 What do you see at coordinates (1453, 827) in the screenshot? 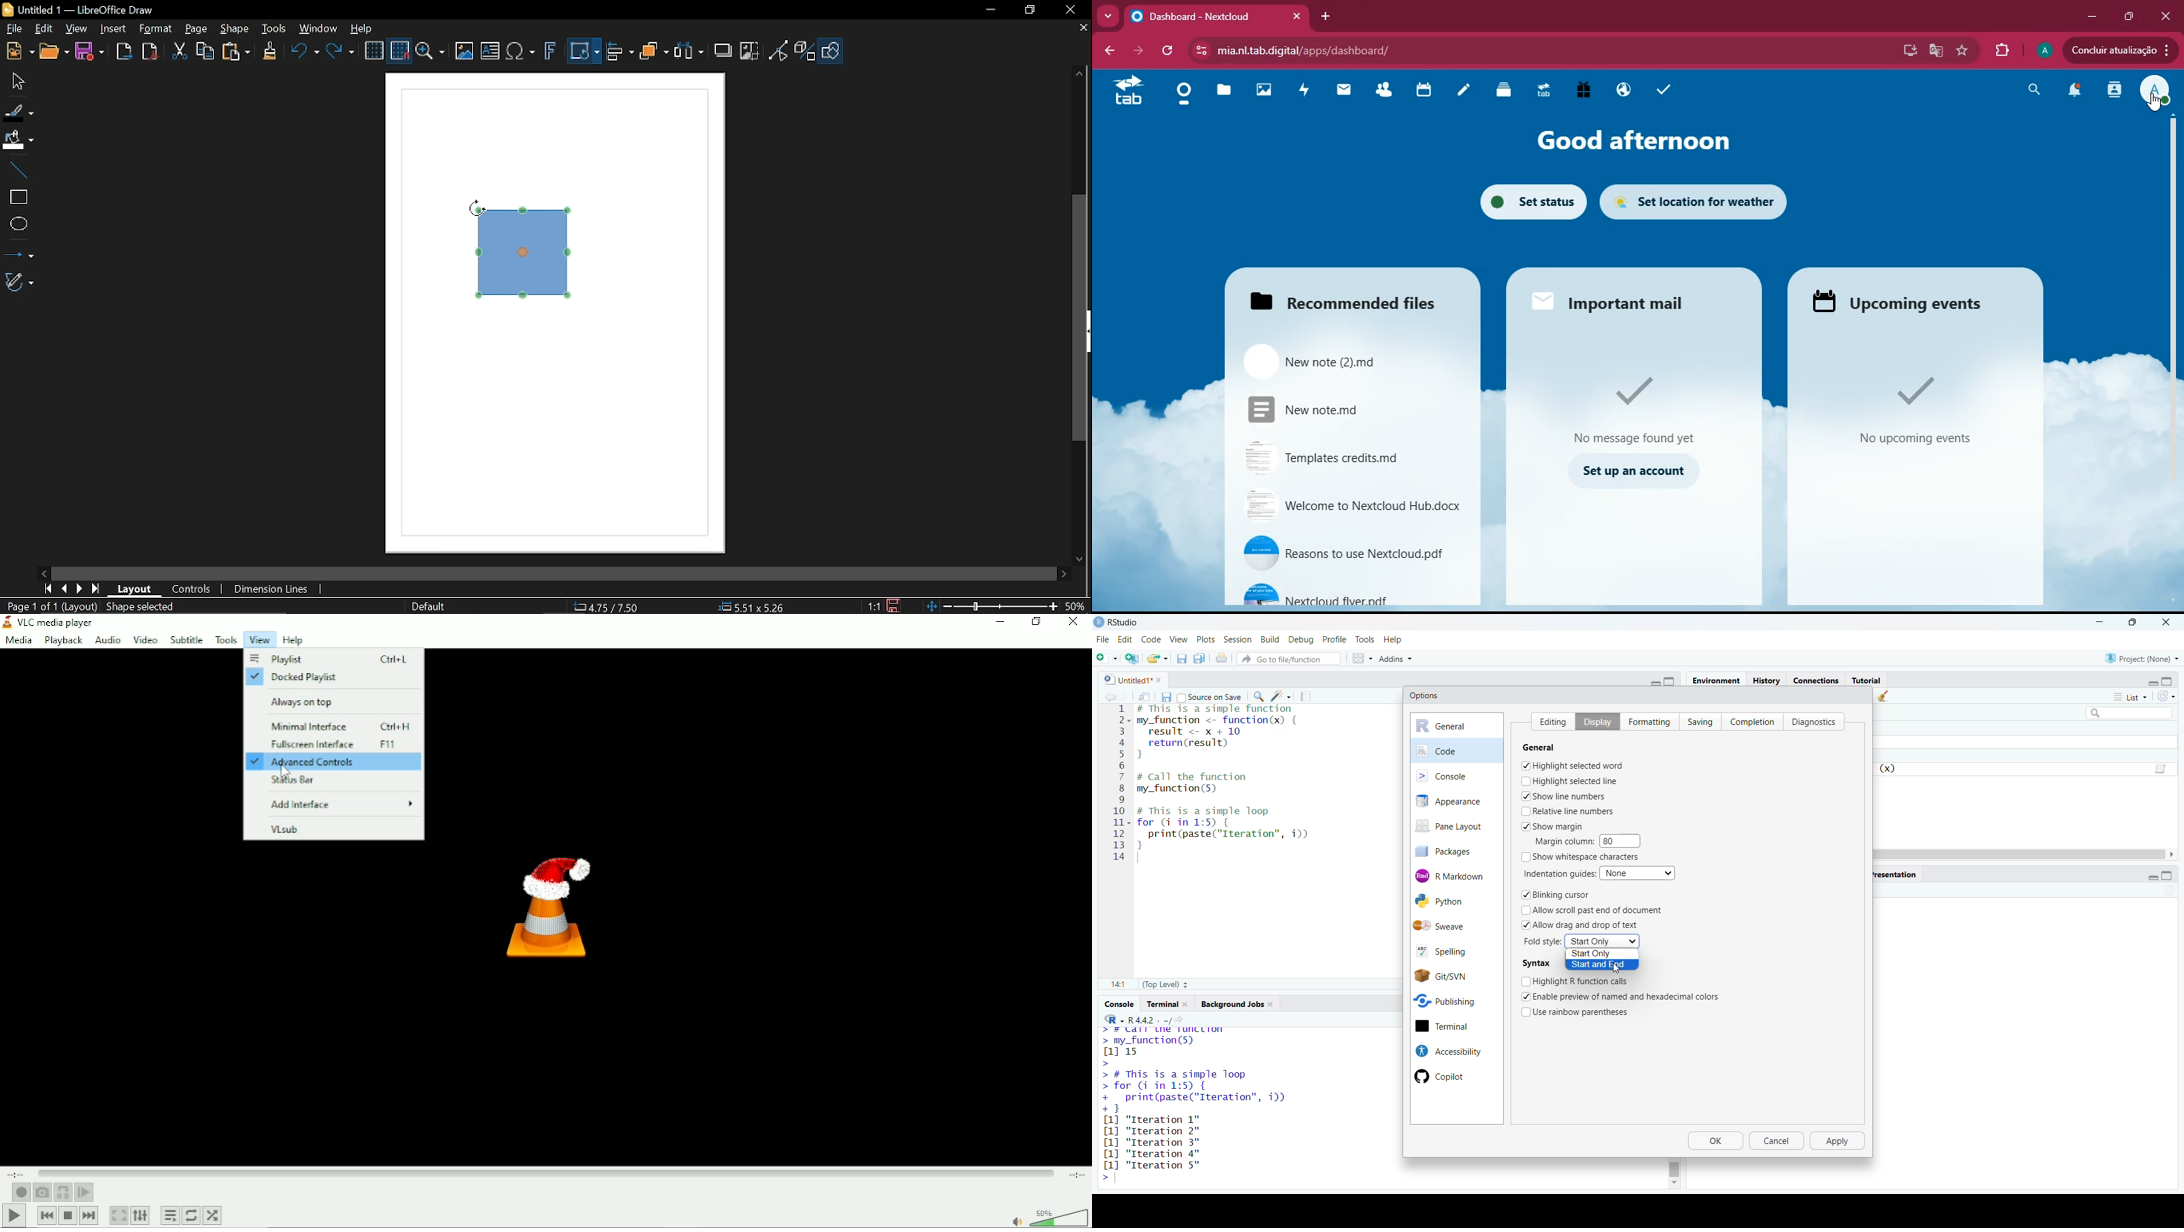
I see `pane layout` at bounding box center [1453, 827].